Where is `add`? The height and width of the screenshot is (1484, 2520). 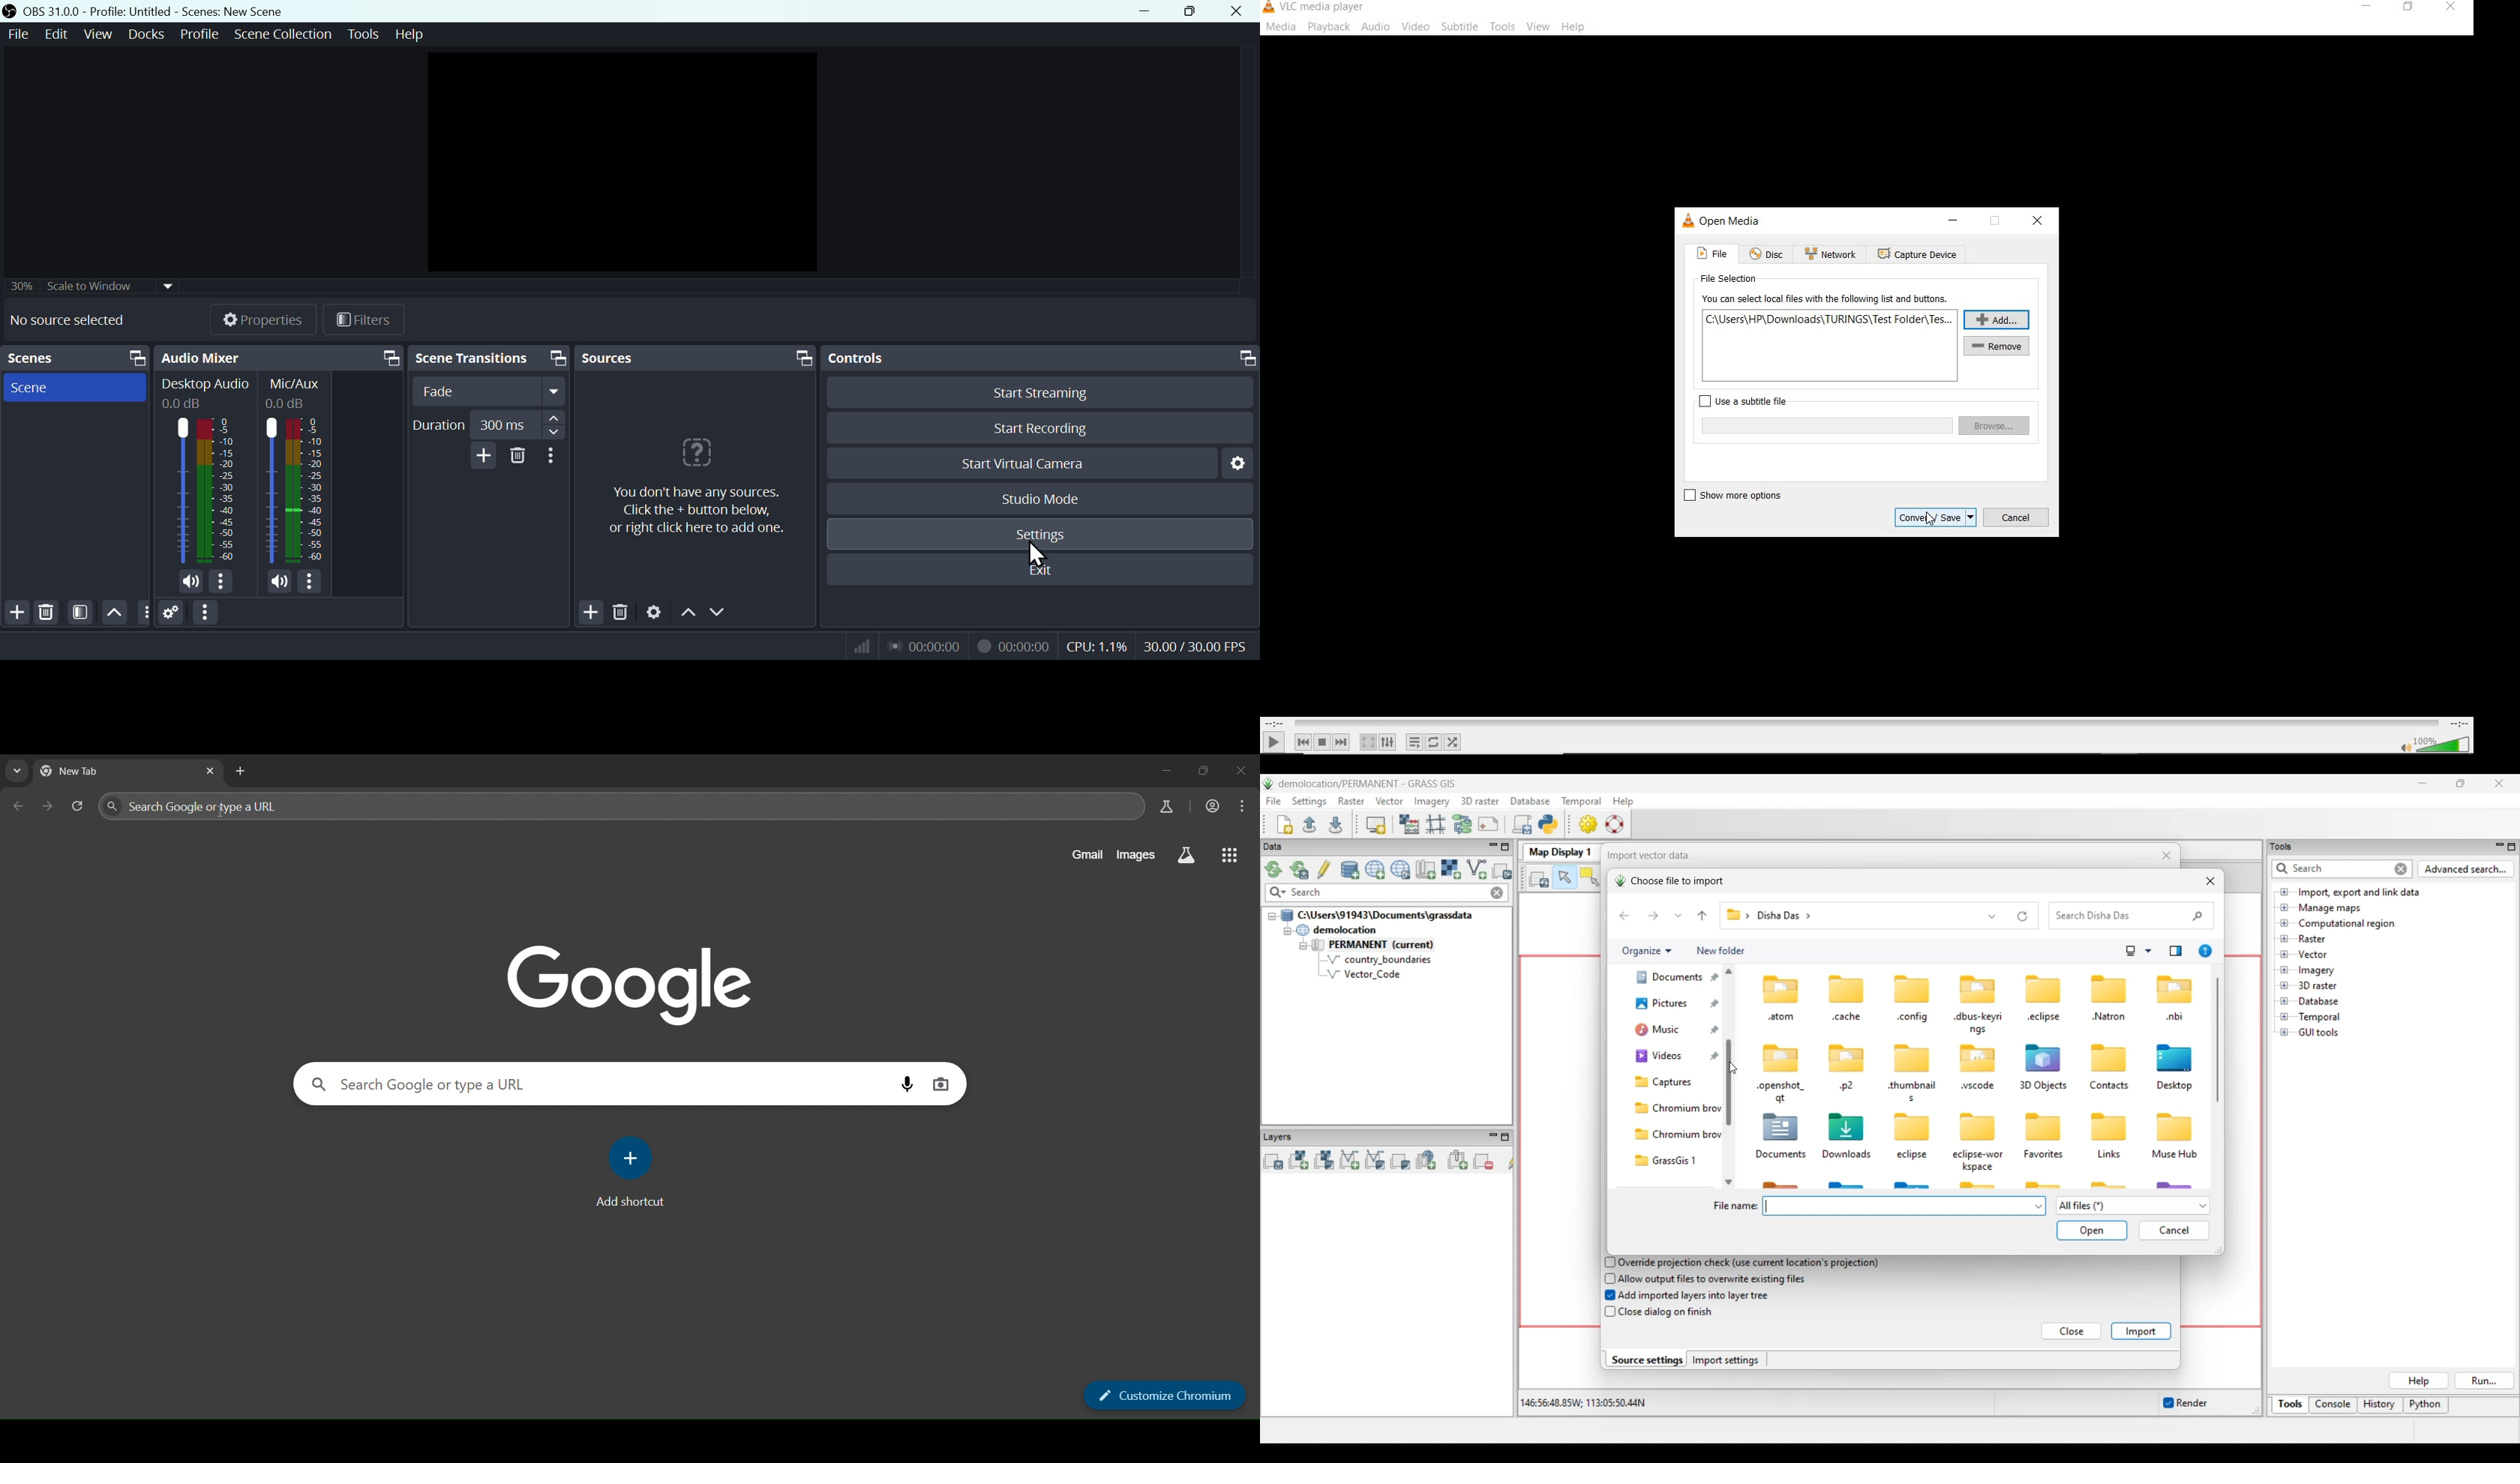
add is located at coordinates (1997, 319).